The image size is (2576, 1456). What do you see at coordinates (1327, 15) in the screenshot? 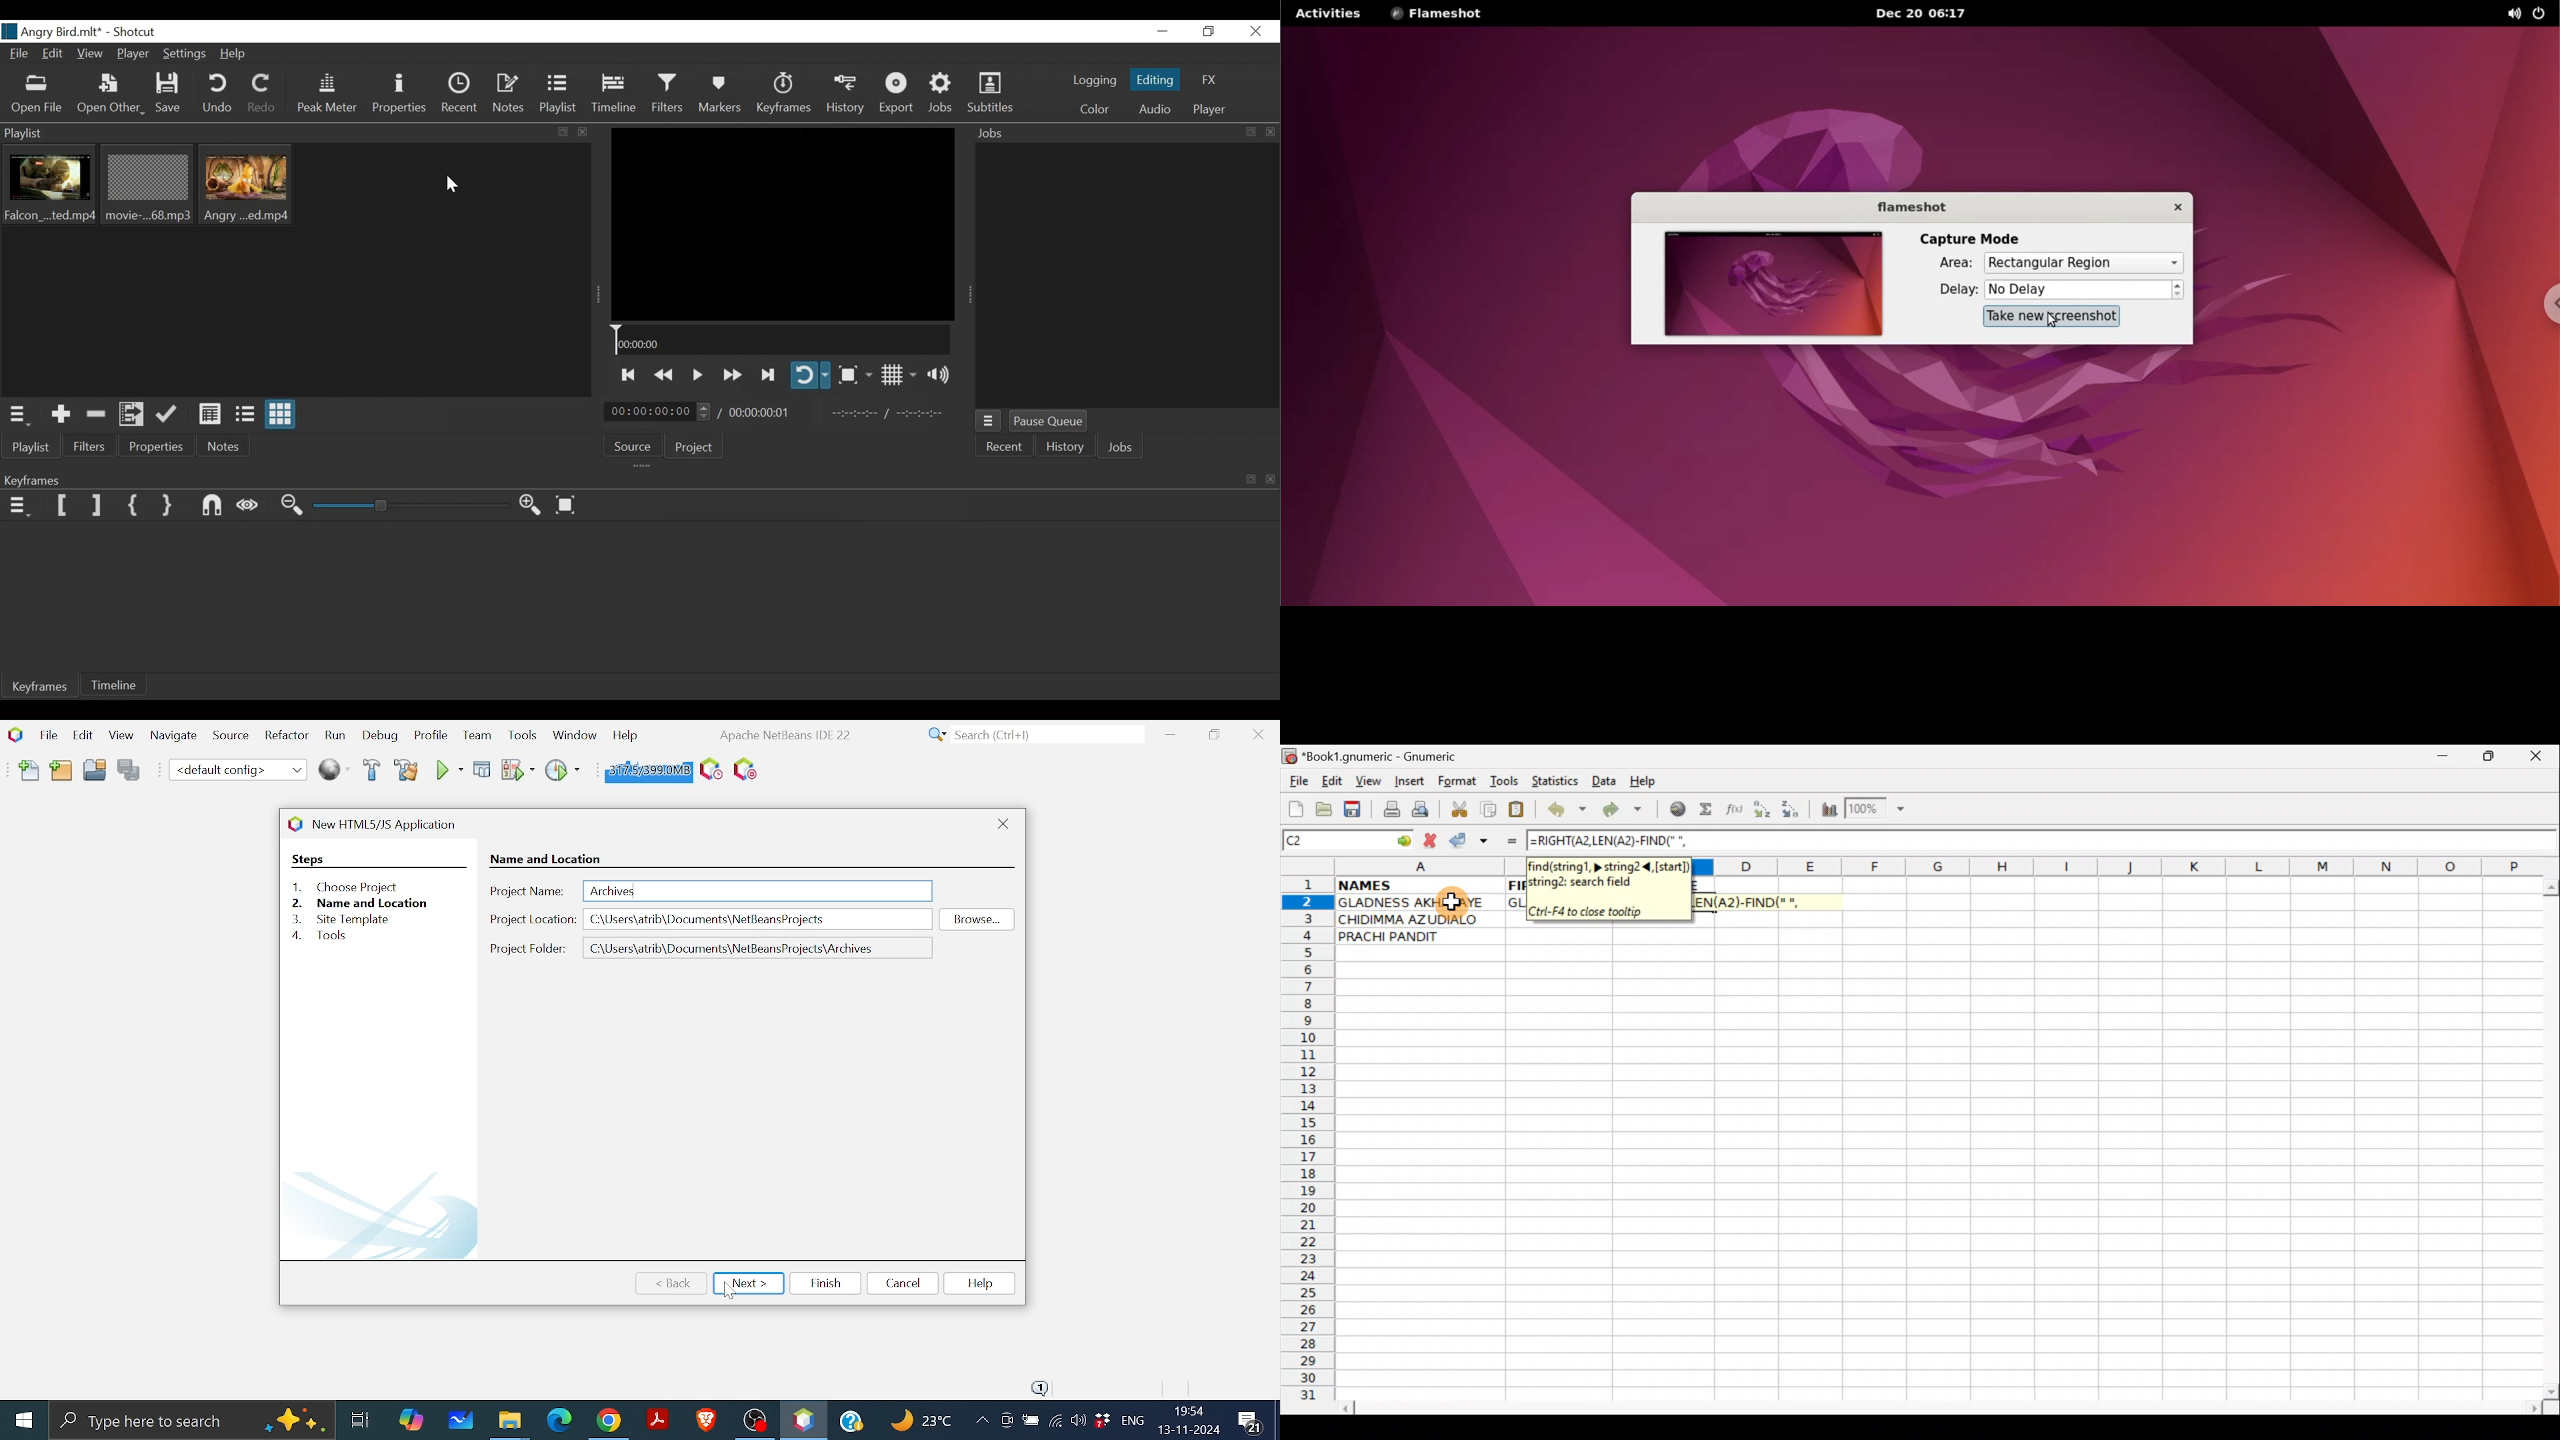
I see `activities` at bounding box center [1327, 15].